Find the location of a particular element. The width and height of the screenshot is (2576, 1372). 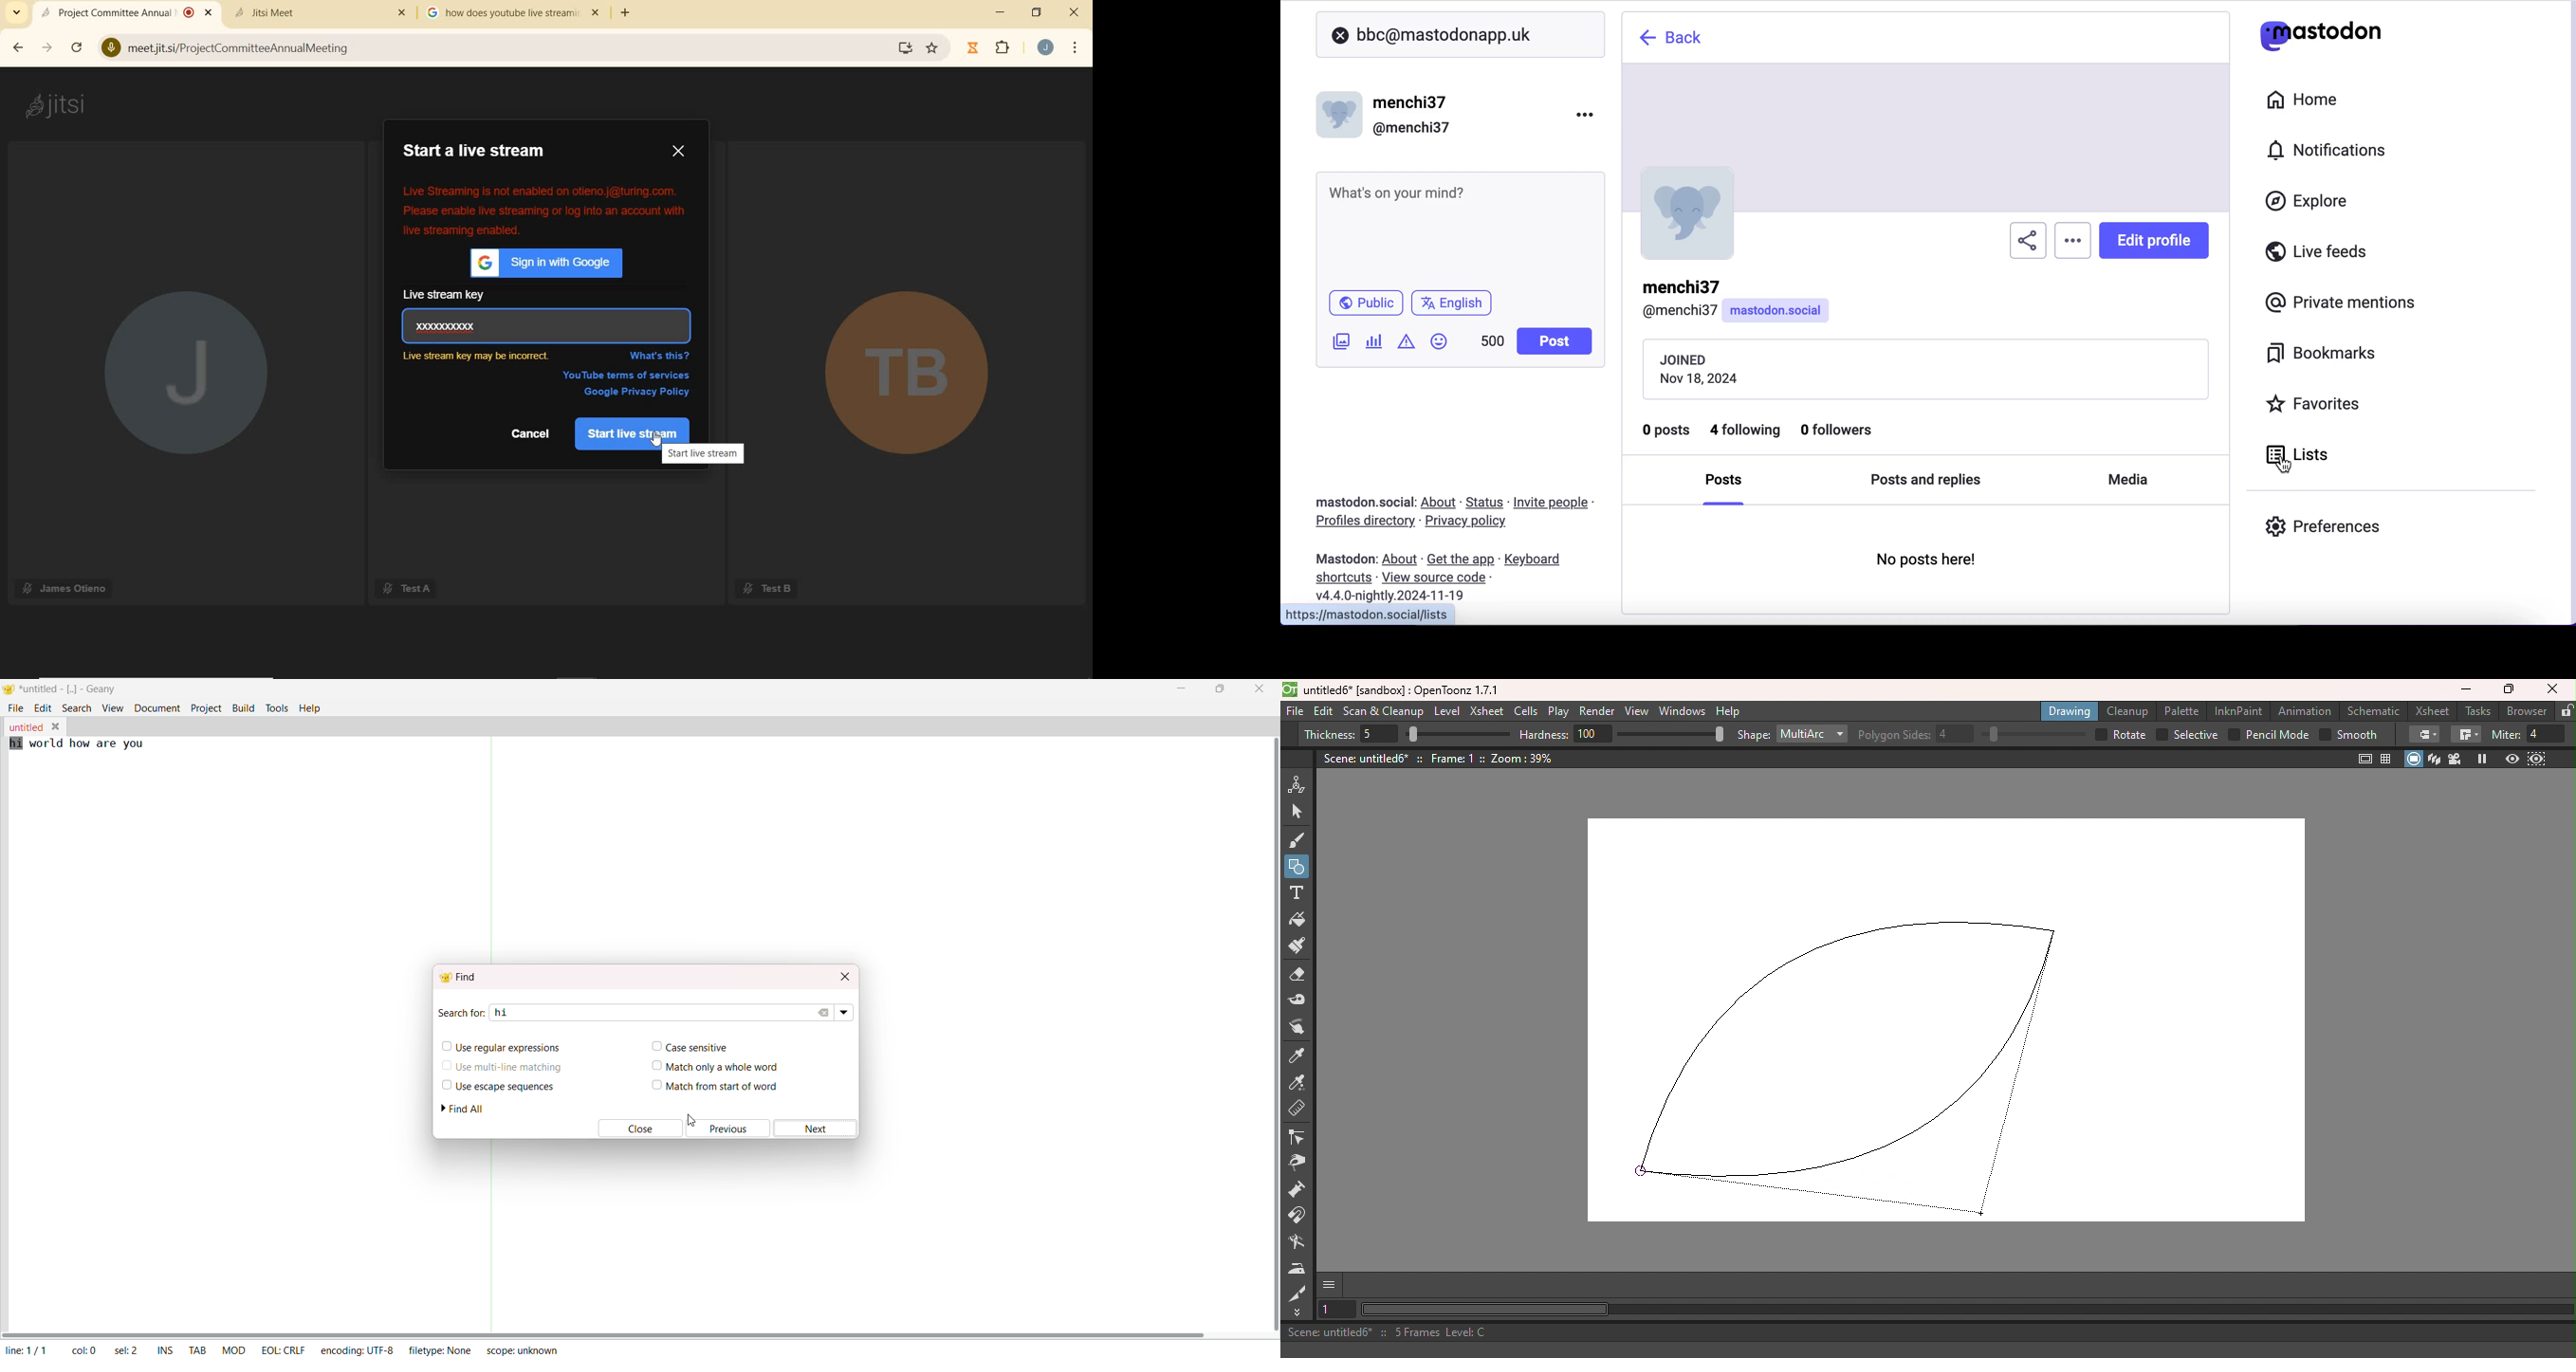

minimize is located at coordinates (1000, 14).